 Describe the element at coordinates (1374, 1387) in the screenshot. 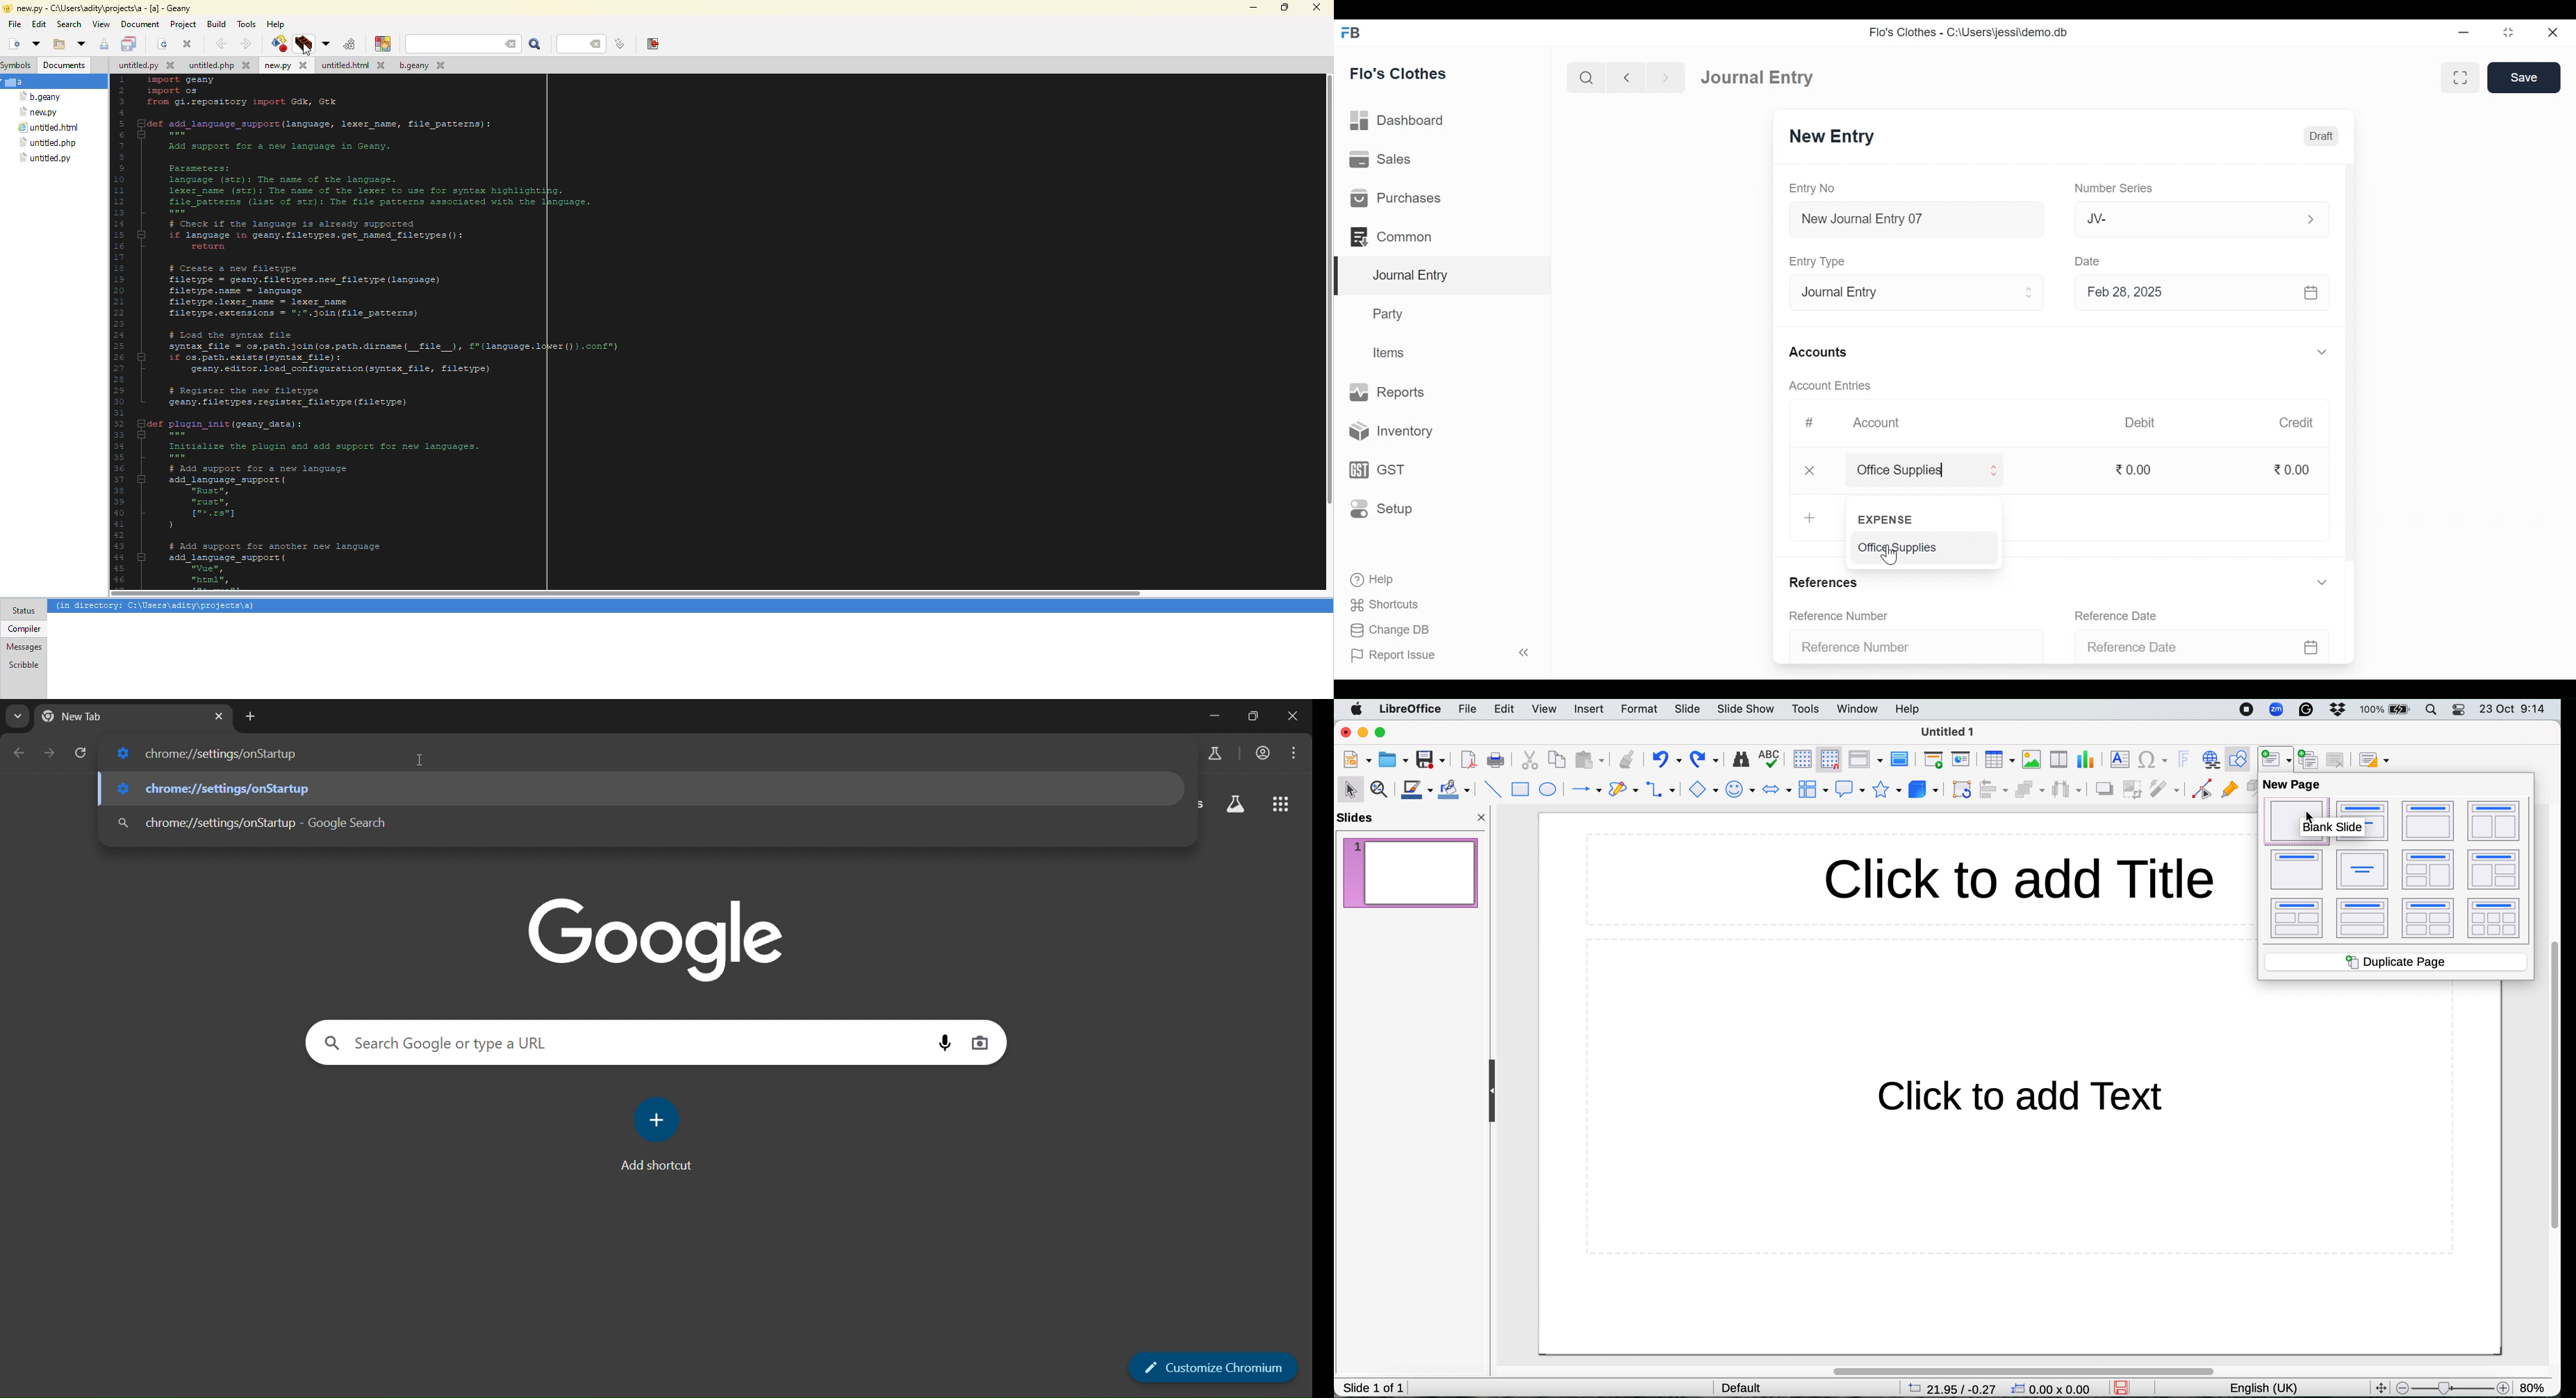

I see `slide 1 of 1` at that location.